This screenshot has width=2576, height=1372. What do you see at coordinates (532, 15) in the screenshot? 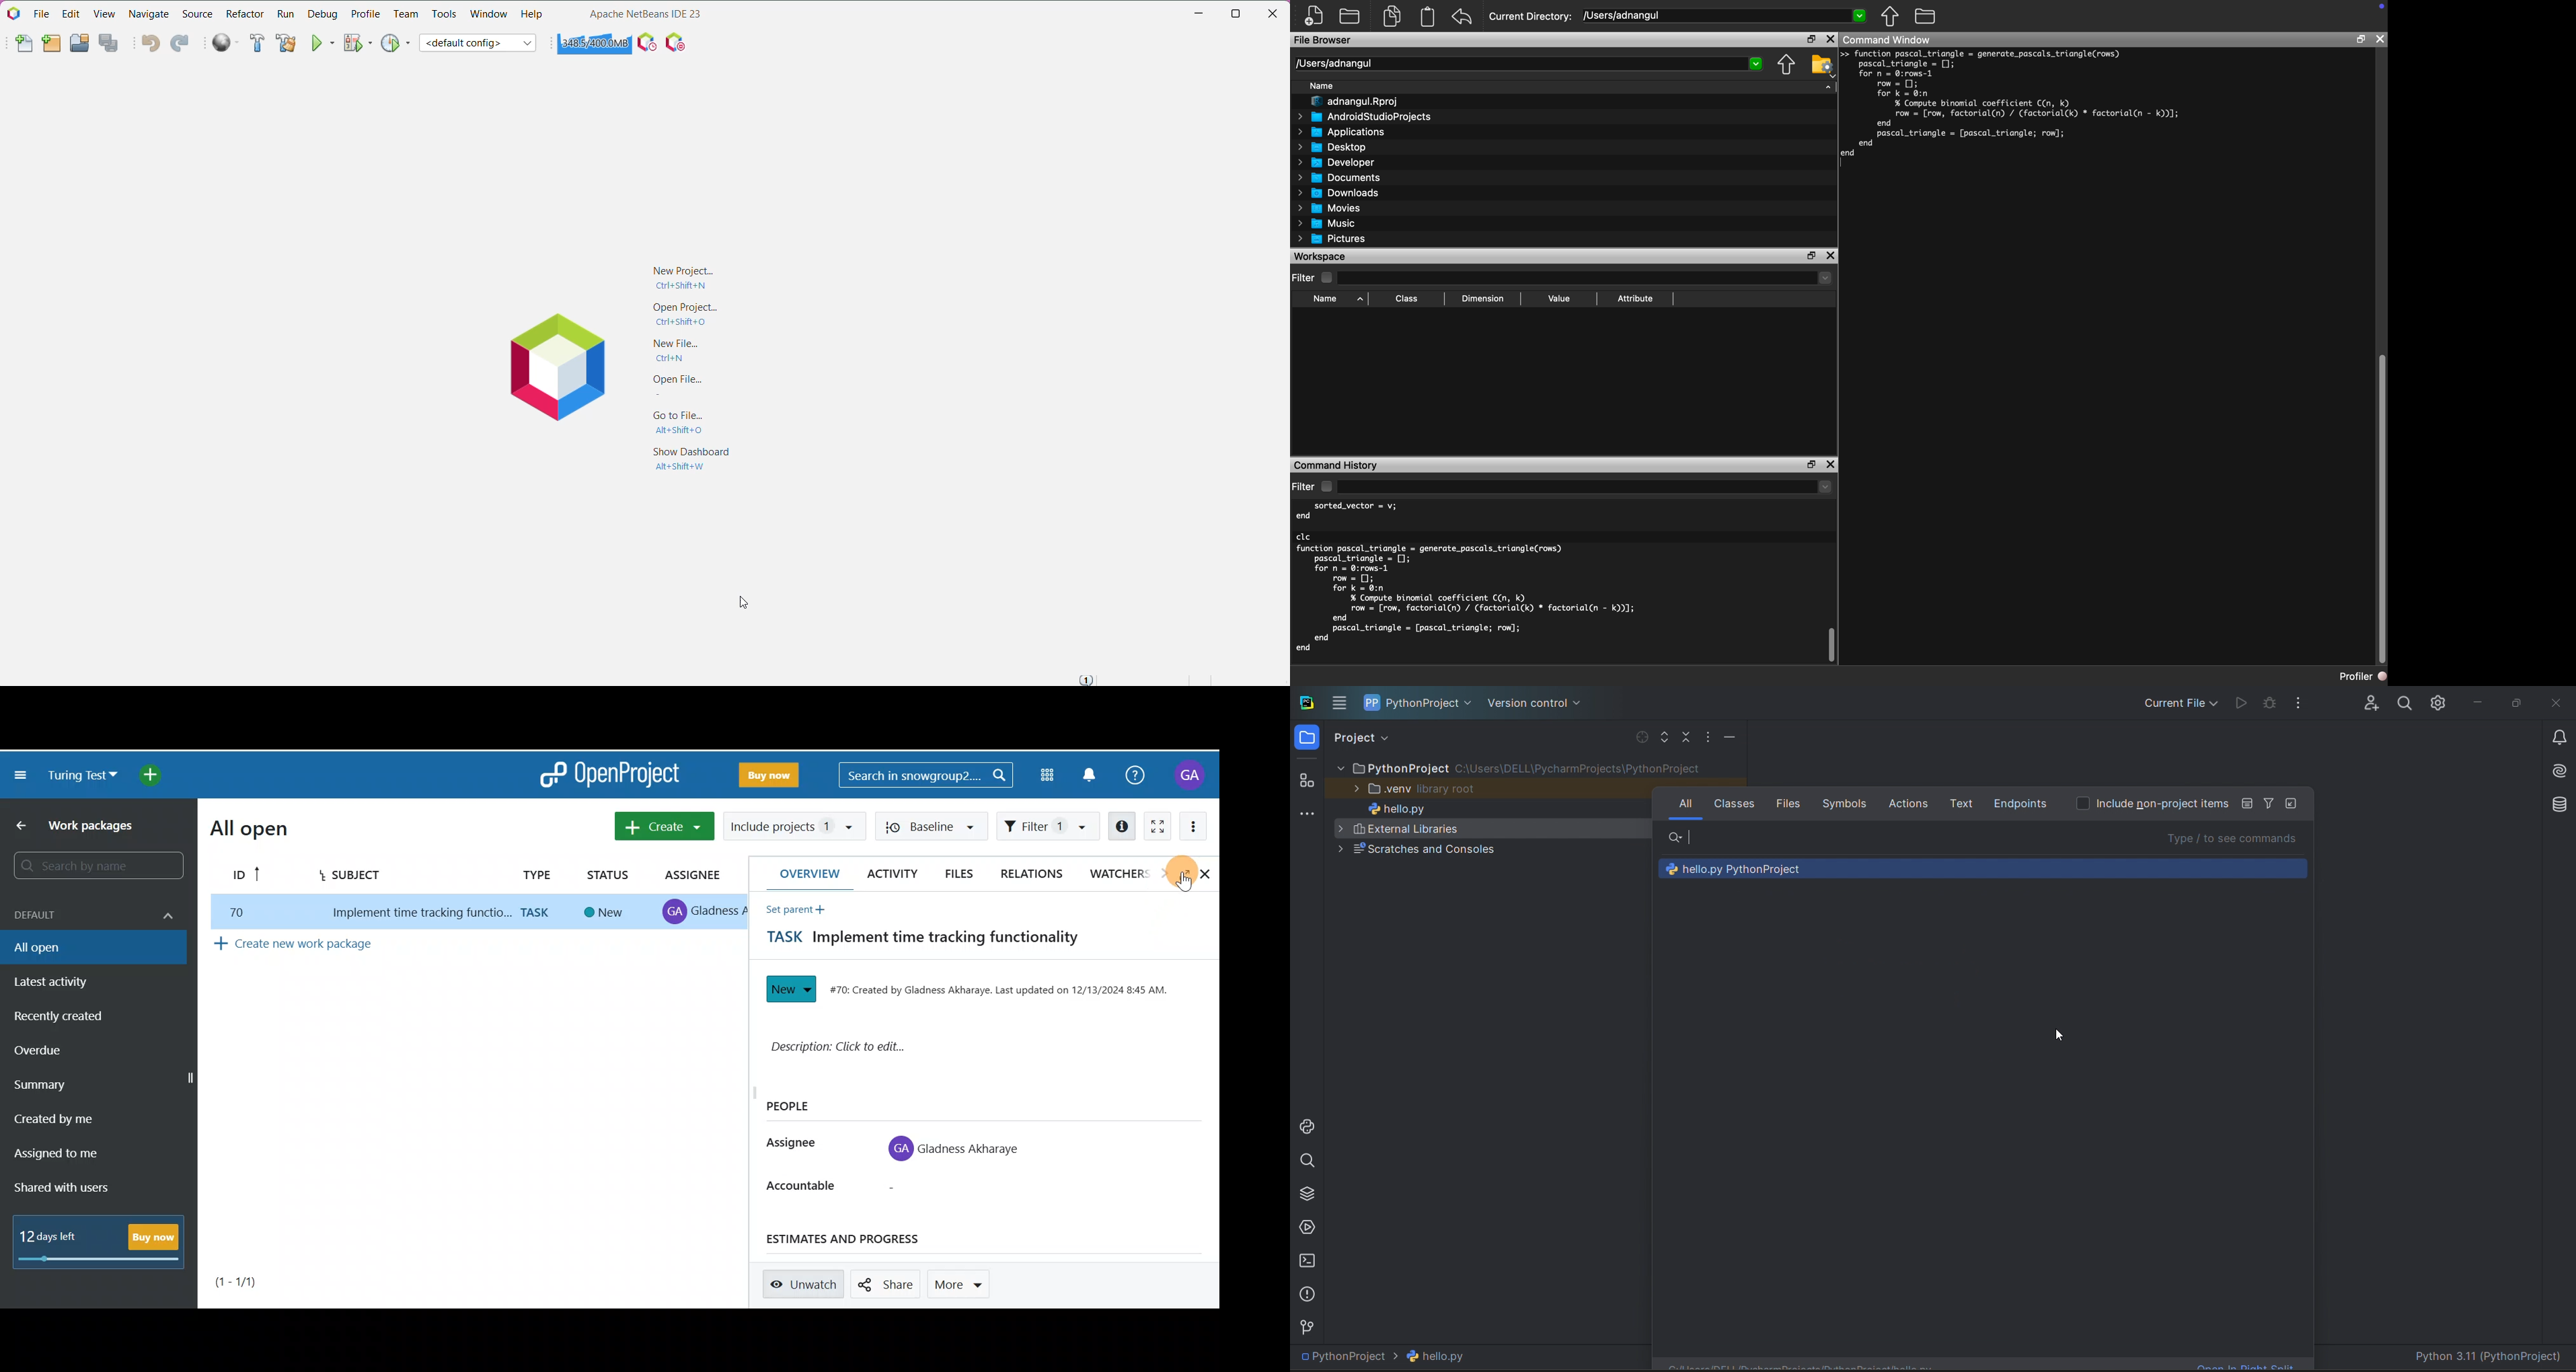
I see `Help` at bounding box center [532, 15].